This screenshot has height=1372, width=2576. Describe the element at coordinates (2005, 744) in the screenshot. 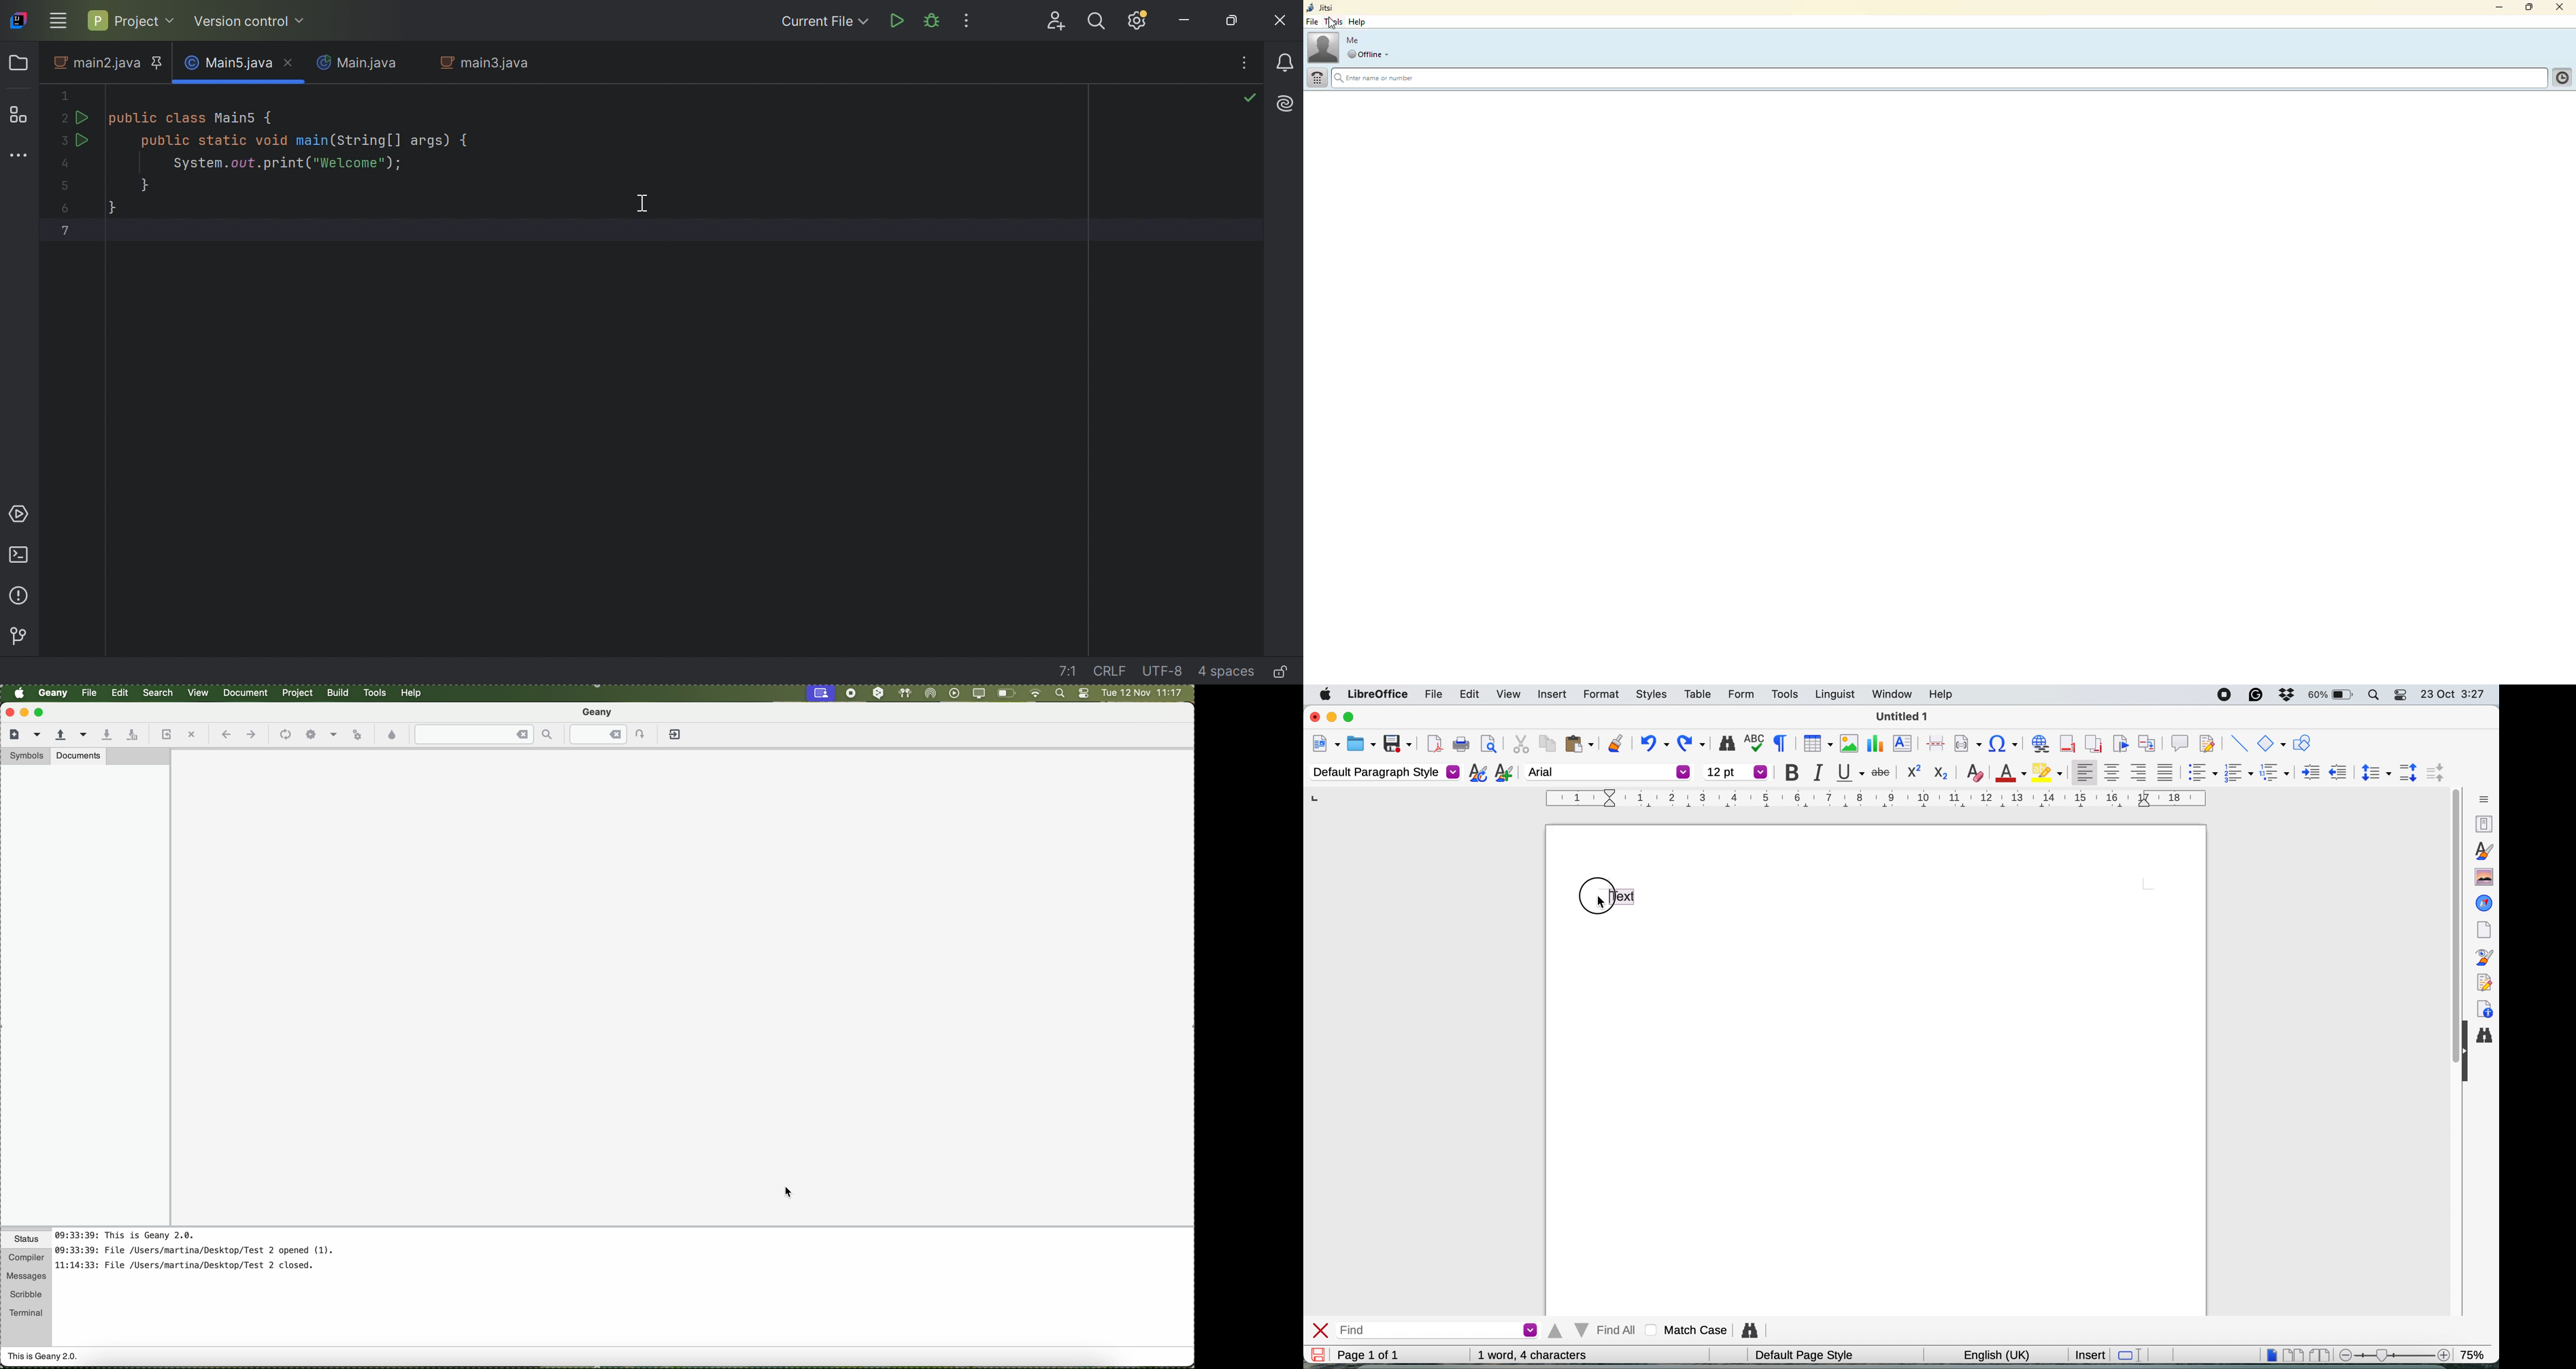

I see `insert hyperlink` at that location.